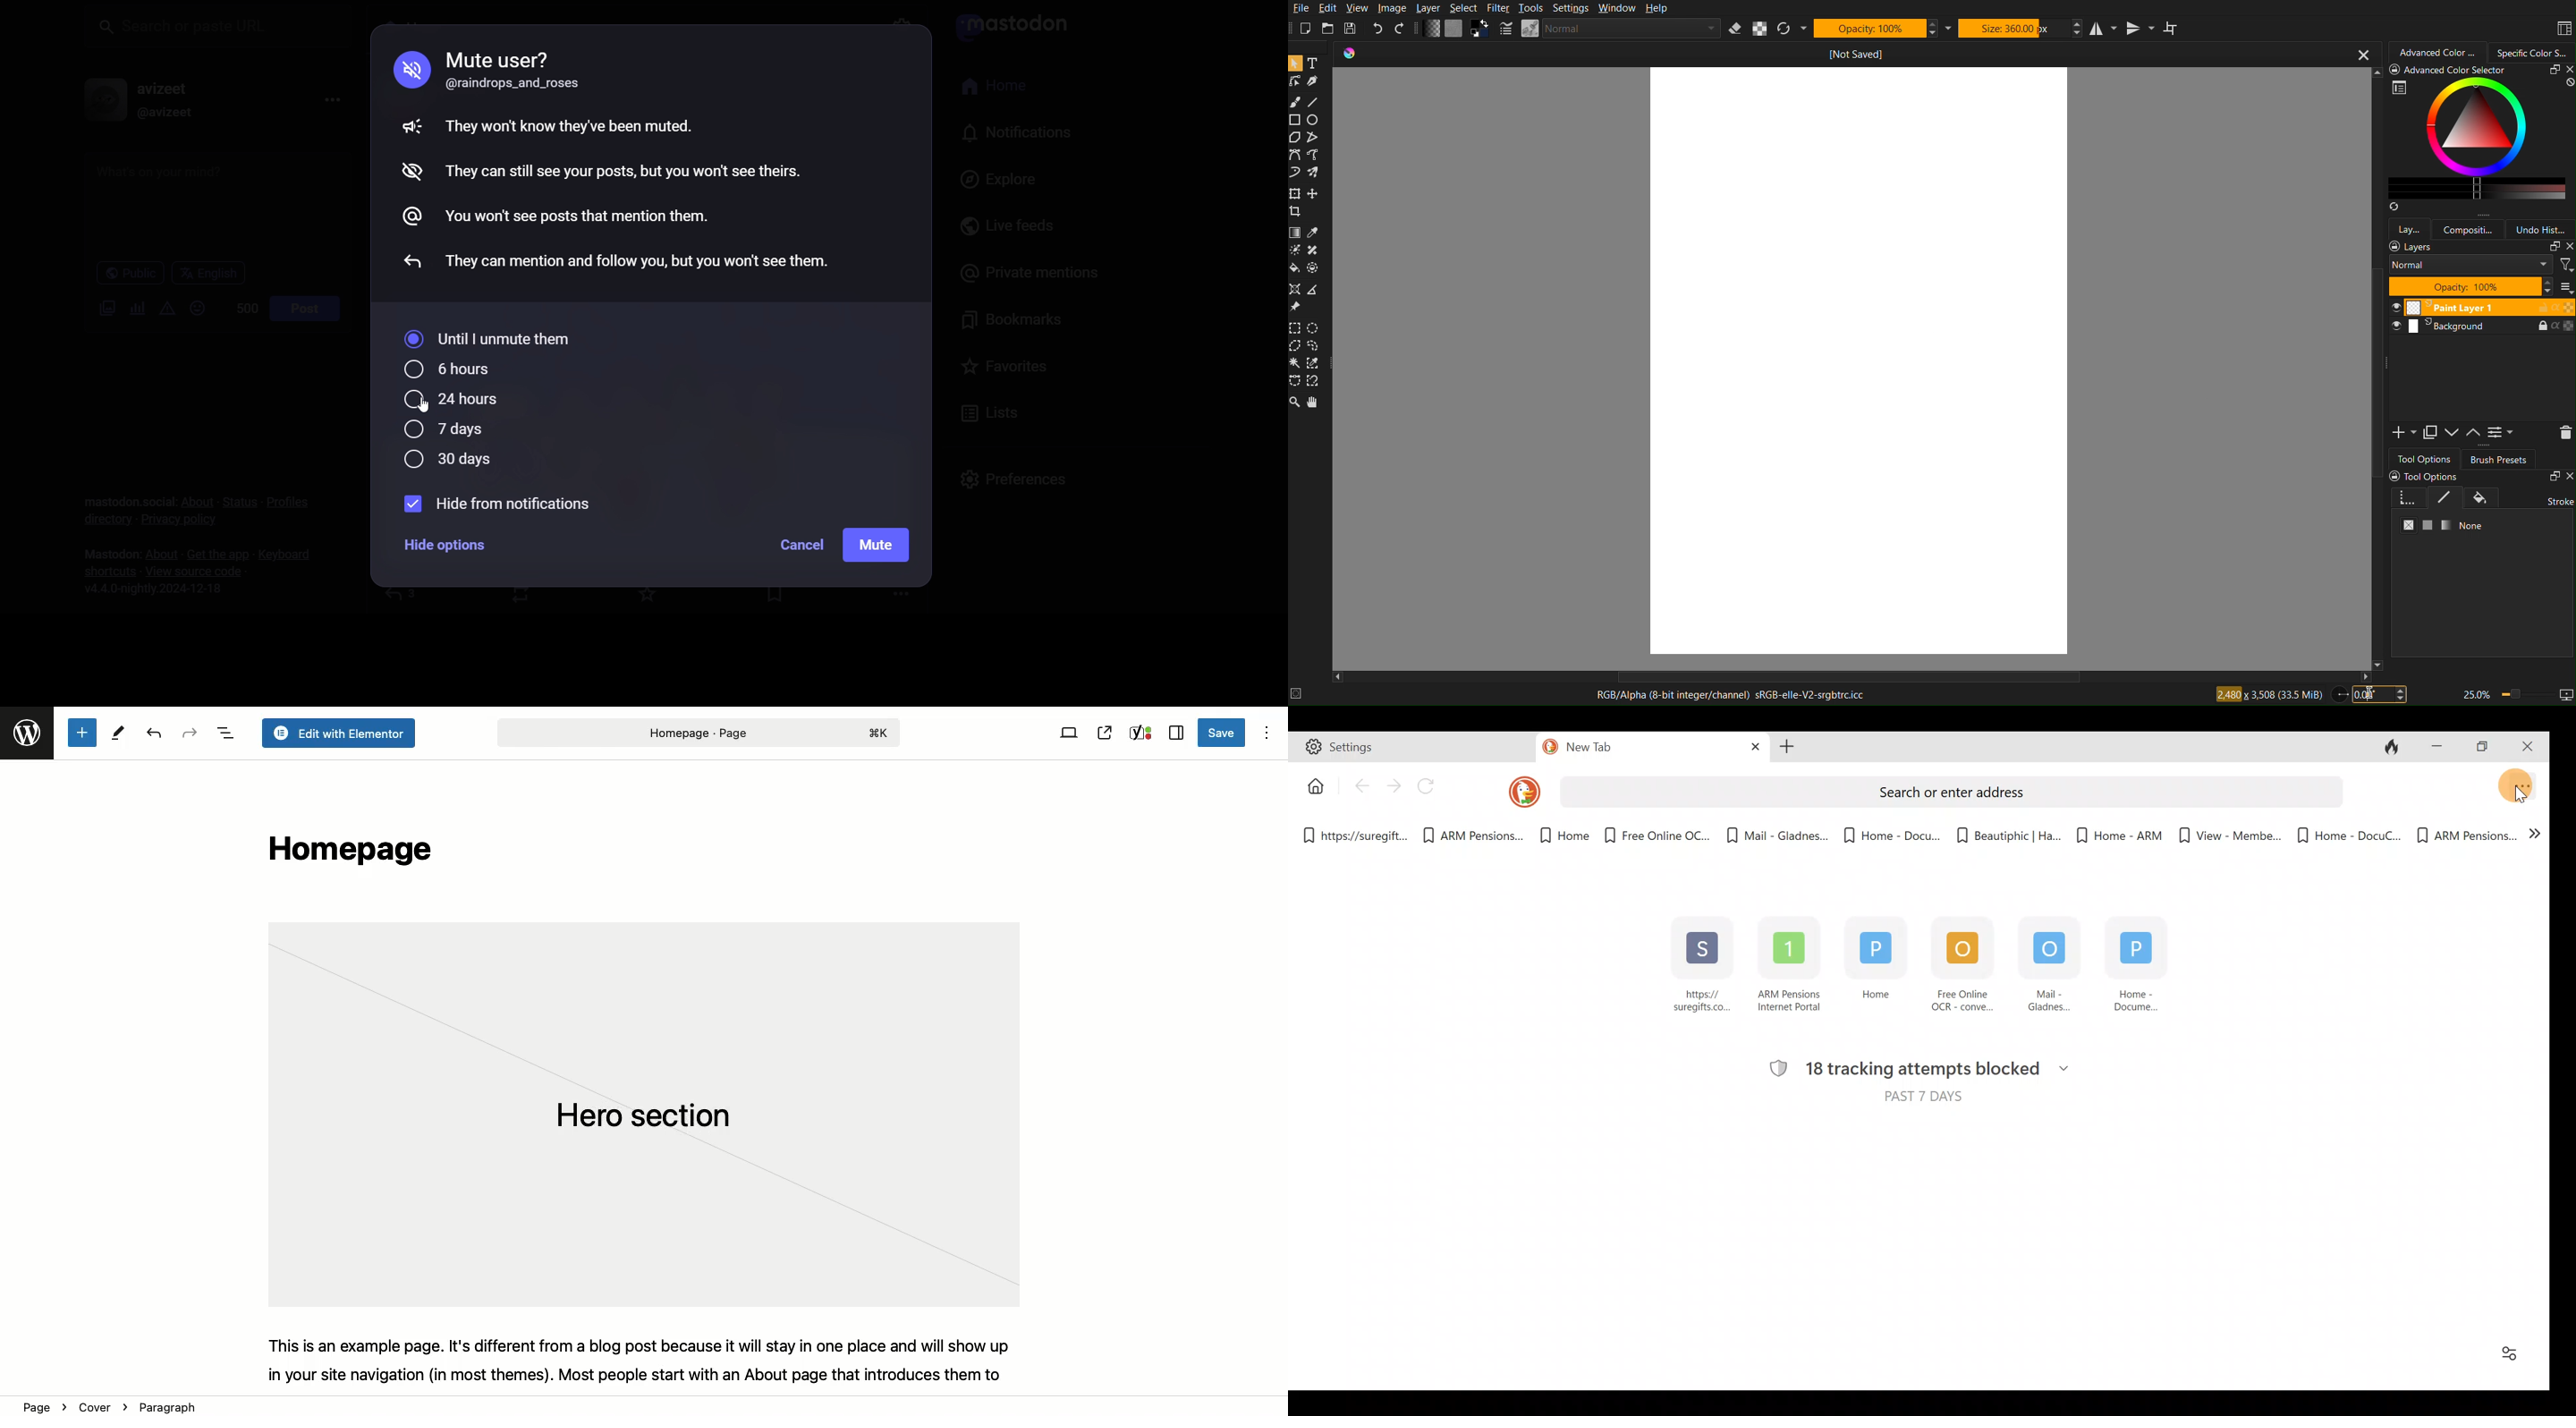 The height and width of the screenshot is (1428, 2576). What do you see at coordinates (2563, 433) in the screenshot?
I see `Delete` at bounding box center [2563, 433].